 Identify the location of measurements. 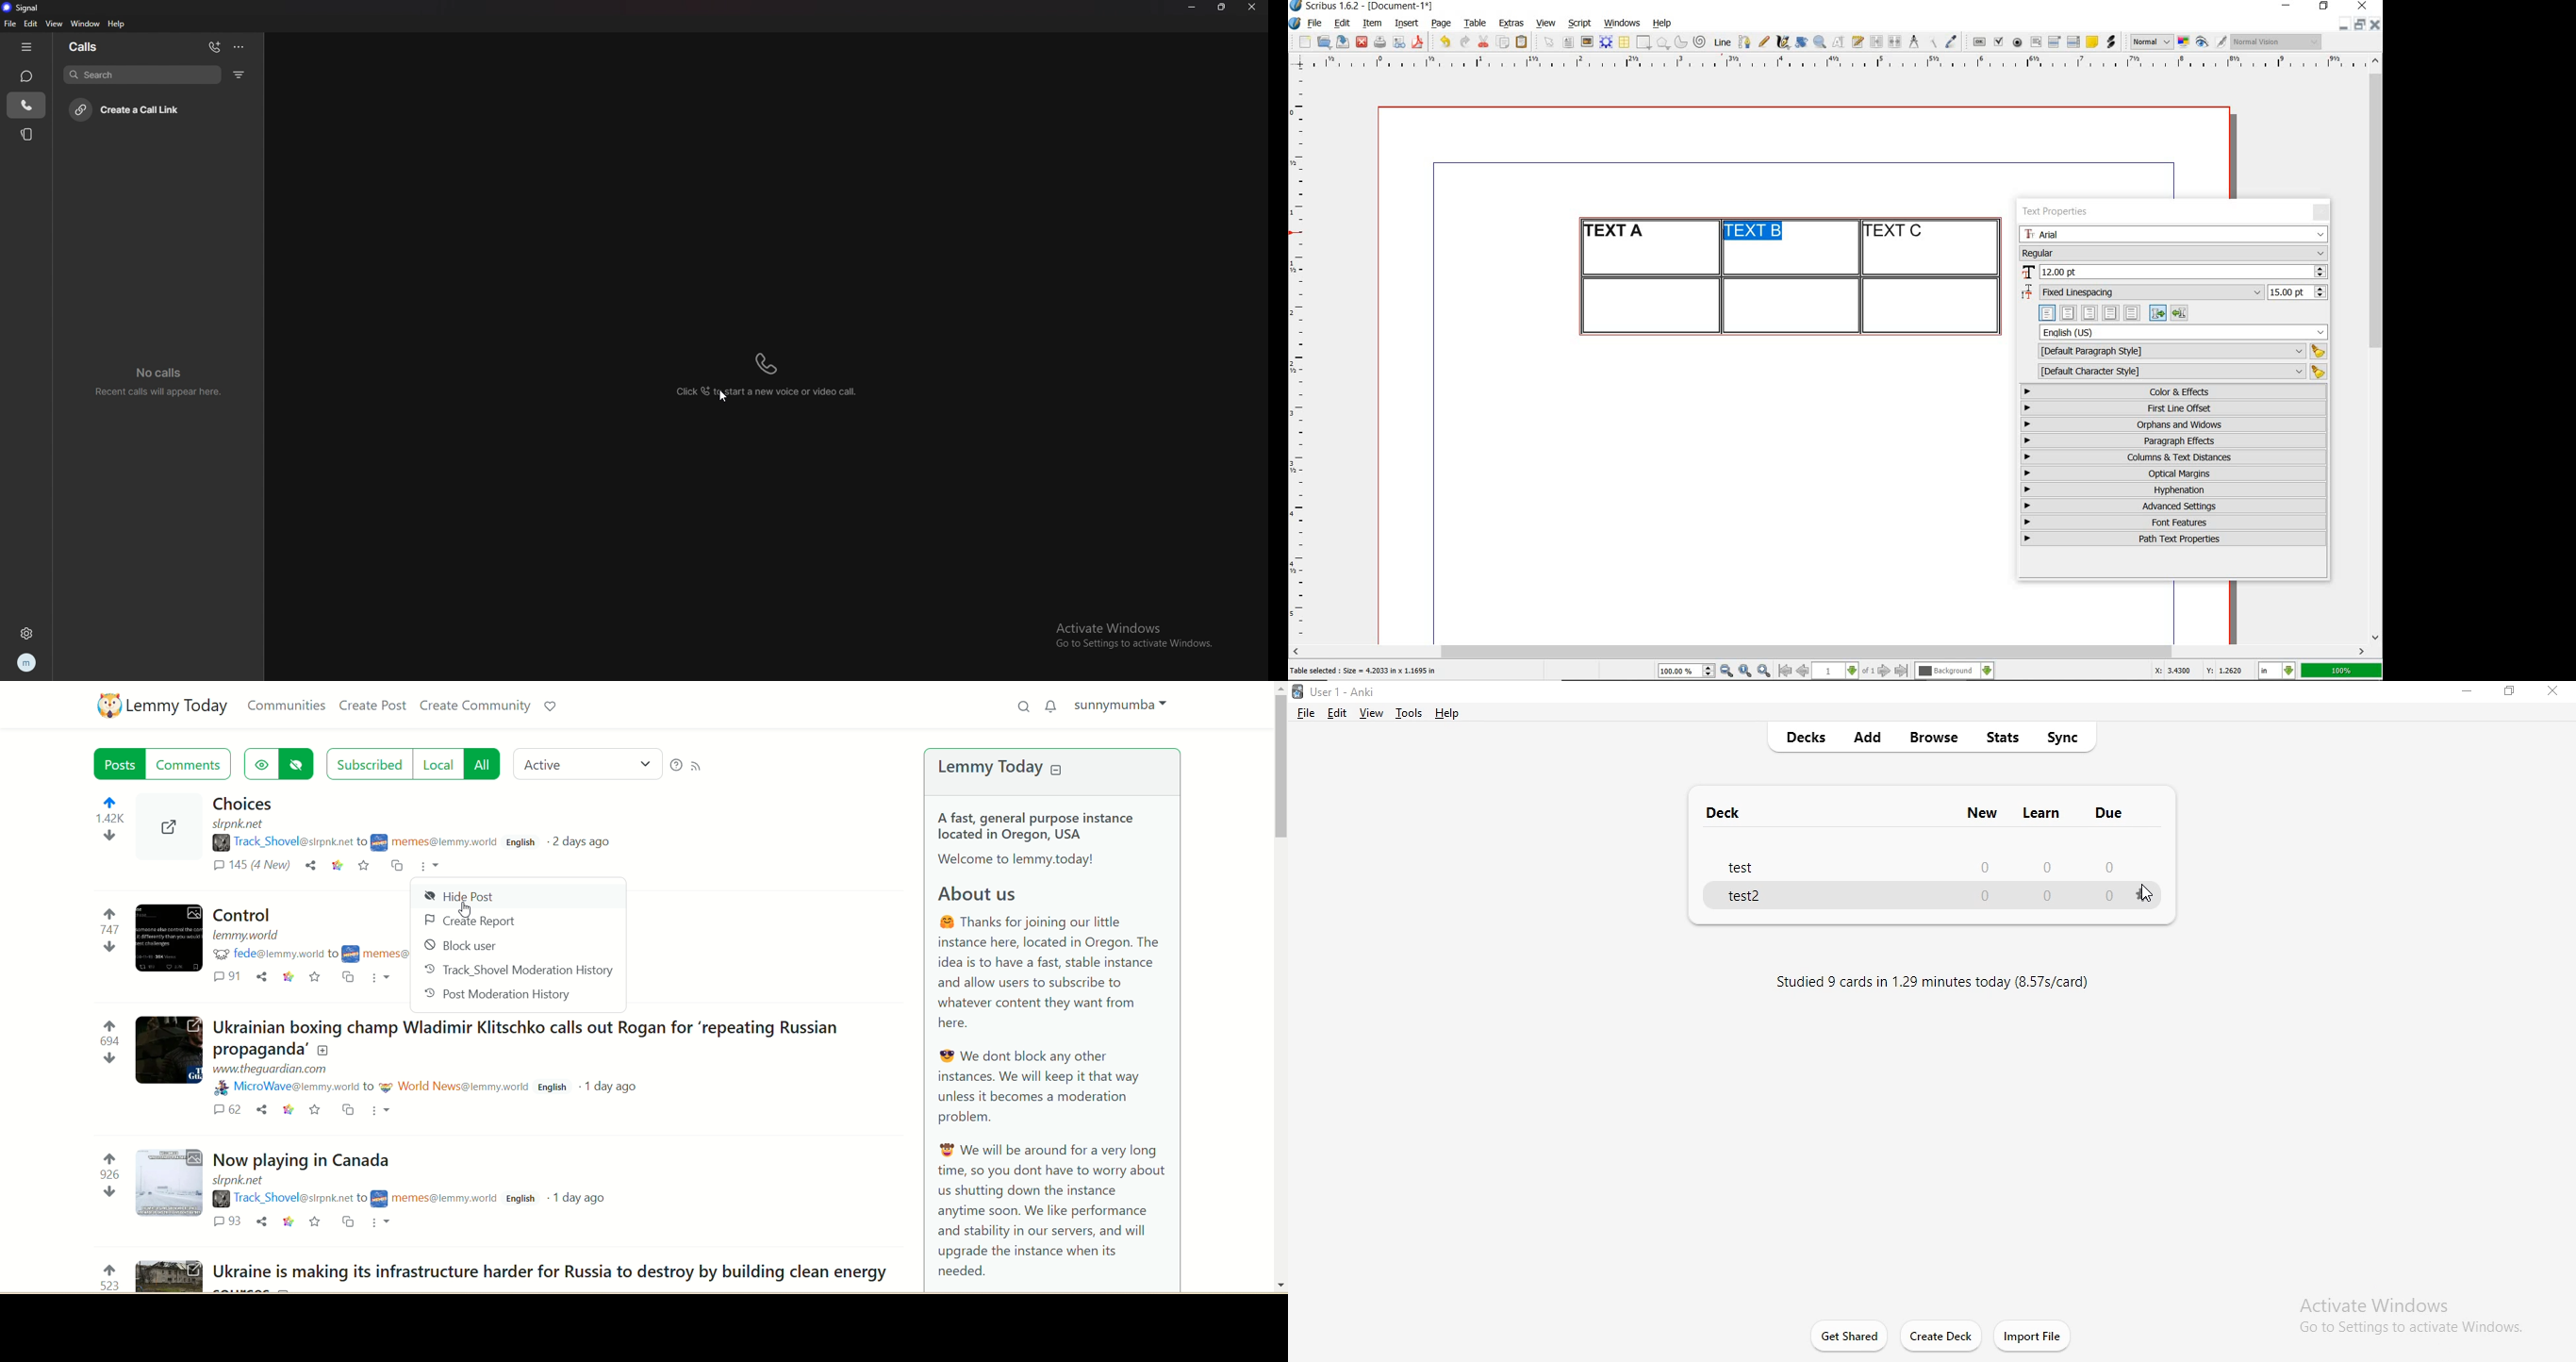
(1914, 42).